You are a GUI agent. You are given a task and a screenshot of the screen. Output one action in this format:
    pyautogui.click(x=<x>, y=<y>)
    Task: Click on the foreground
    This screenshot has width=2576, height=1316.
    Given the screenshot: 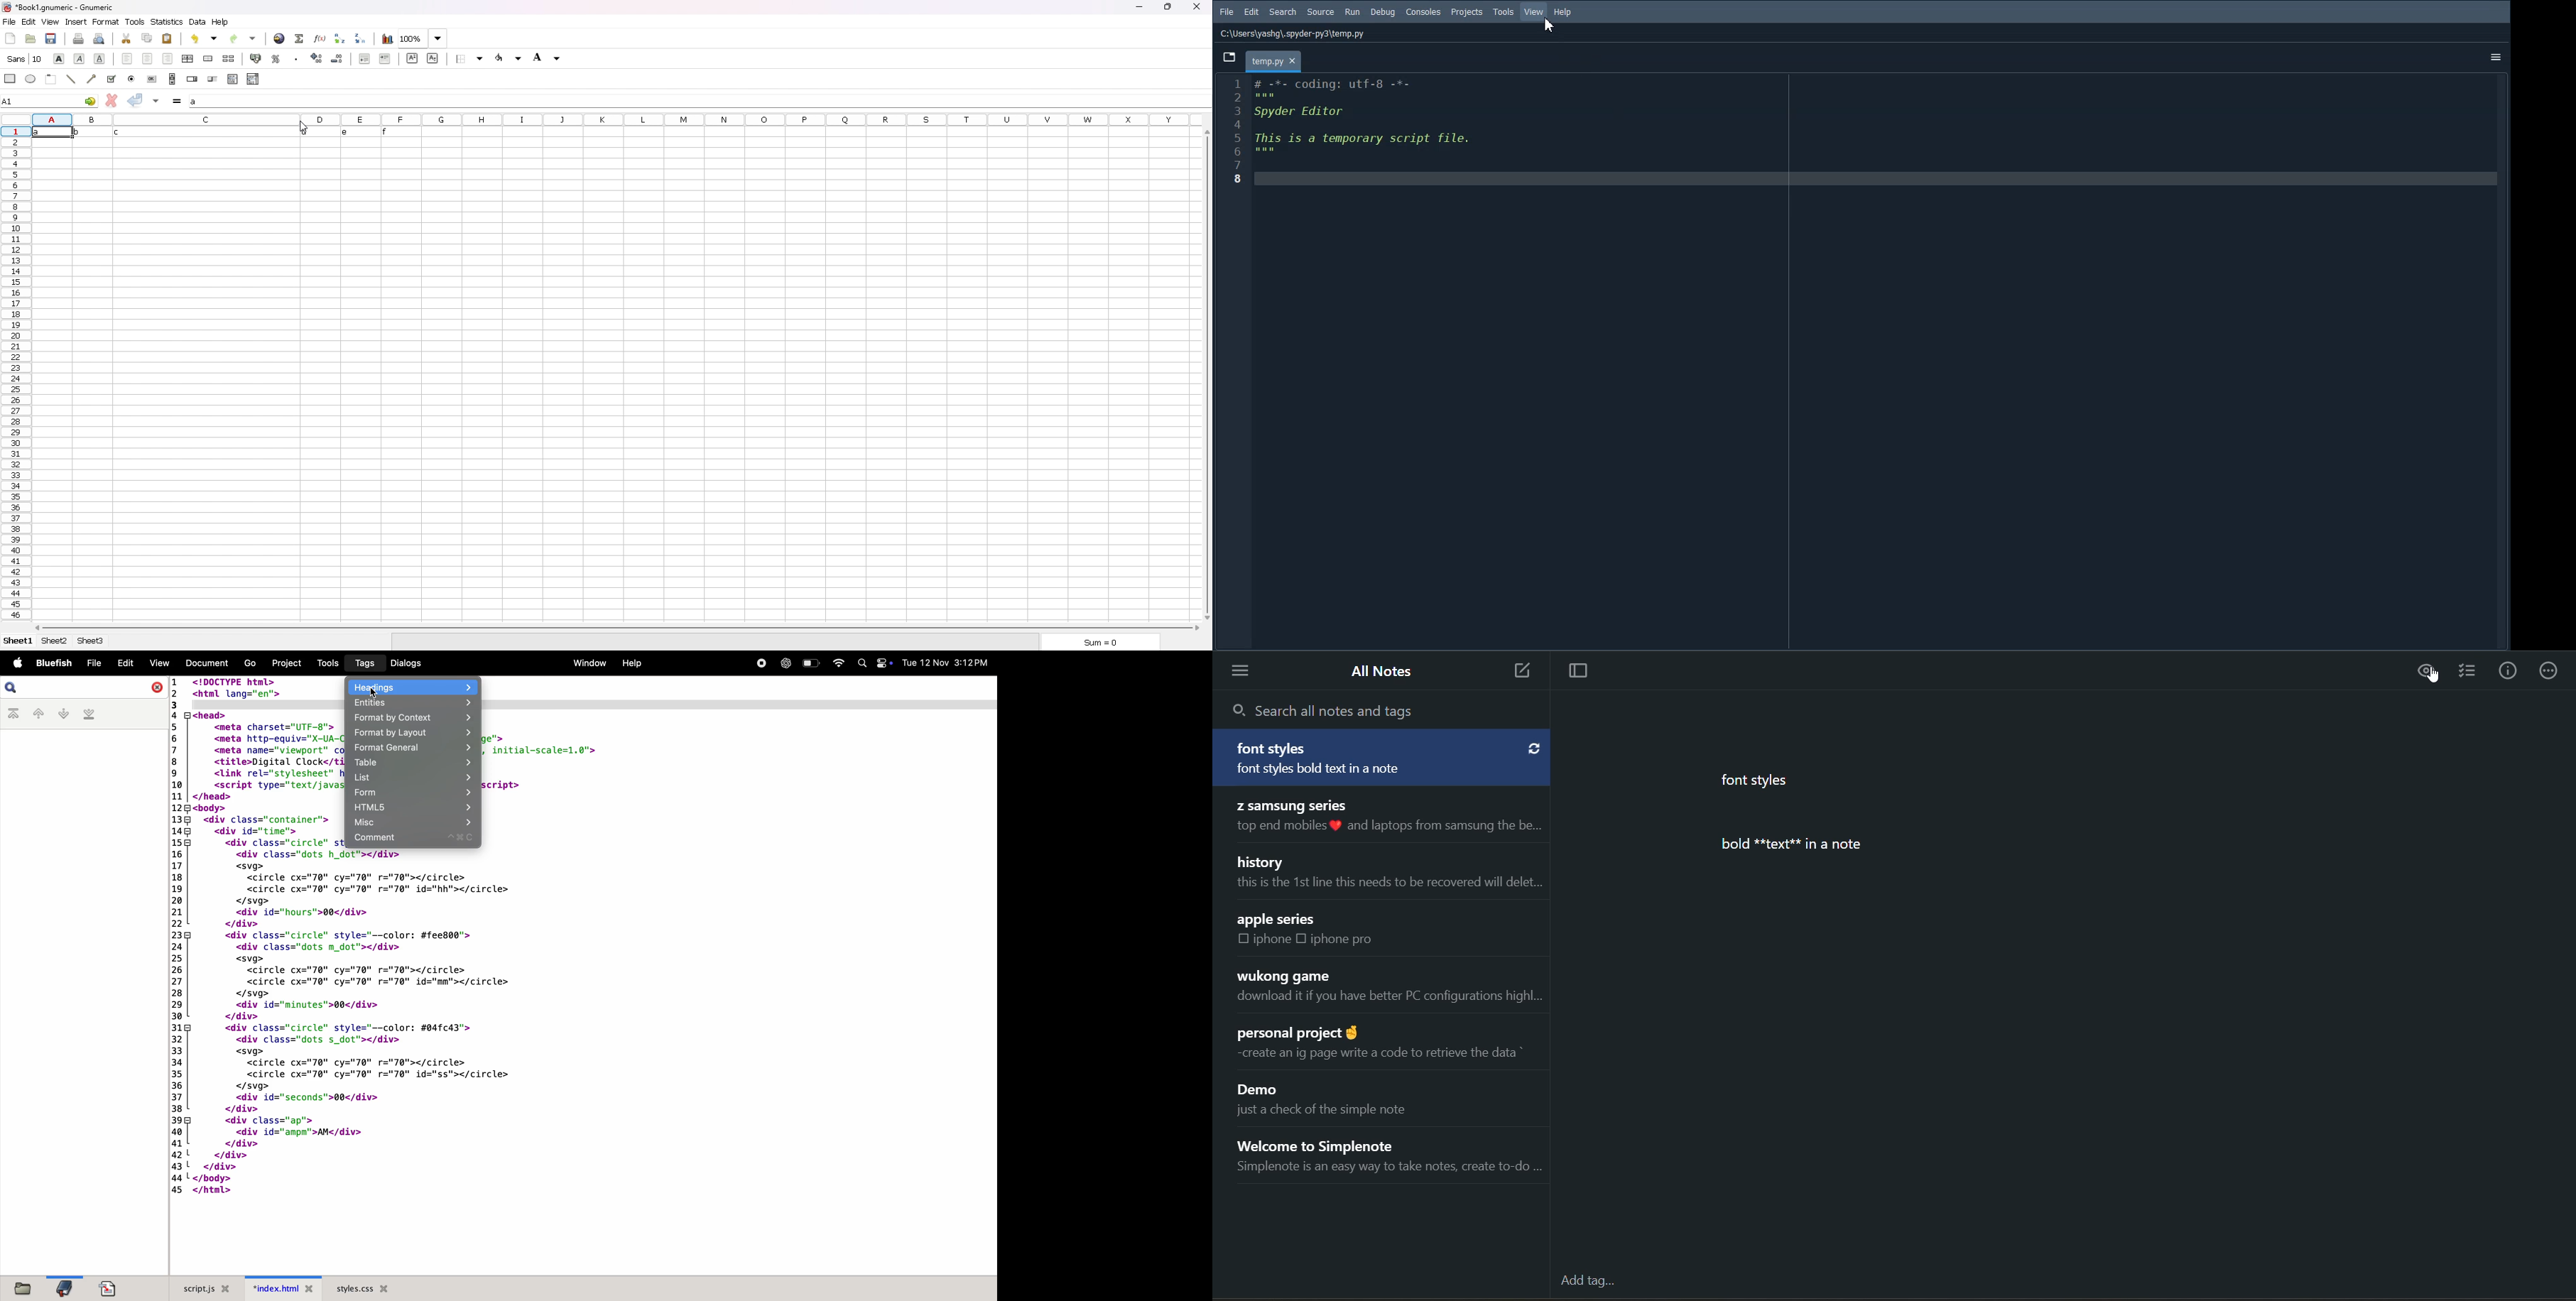 What is the action you would take?
    pyautogui.click(x=511, y=56)
    